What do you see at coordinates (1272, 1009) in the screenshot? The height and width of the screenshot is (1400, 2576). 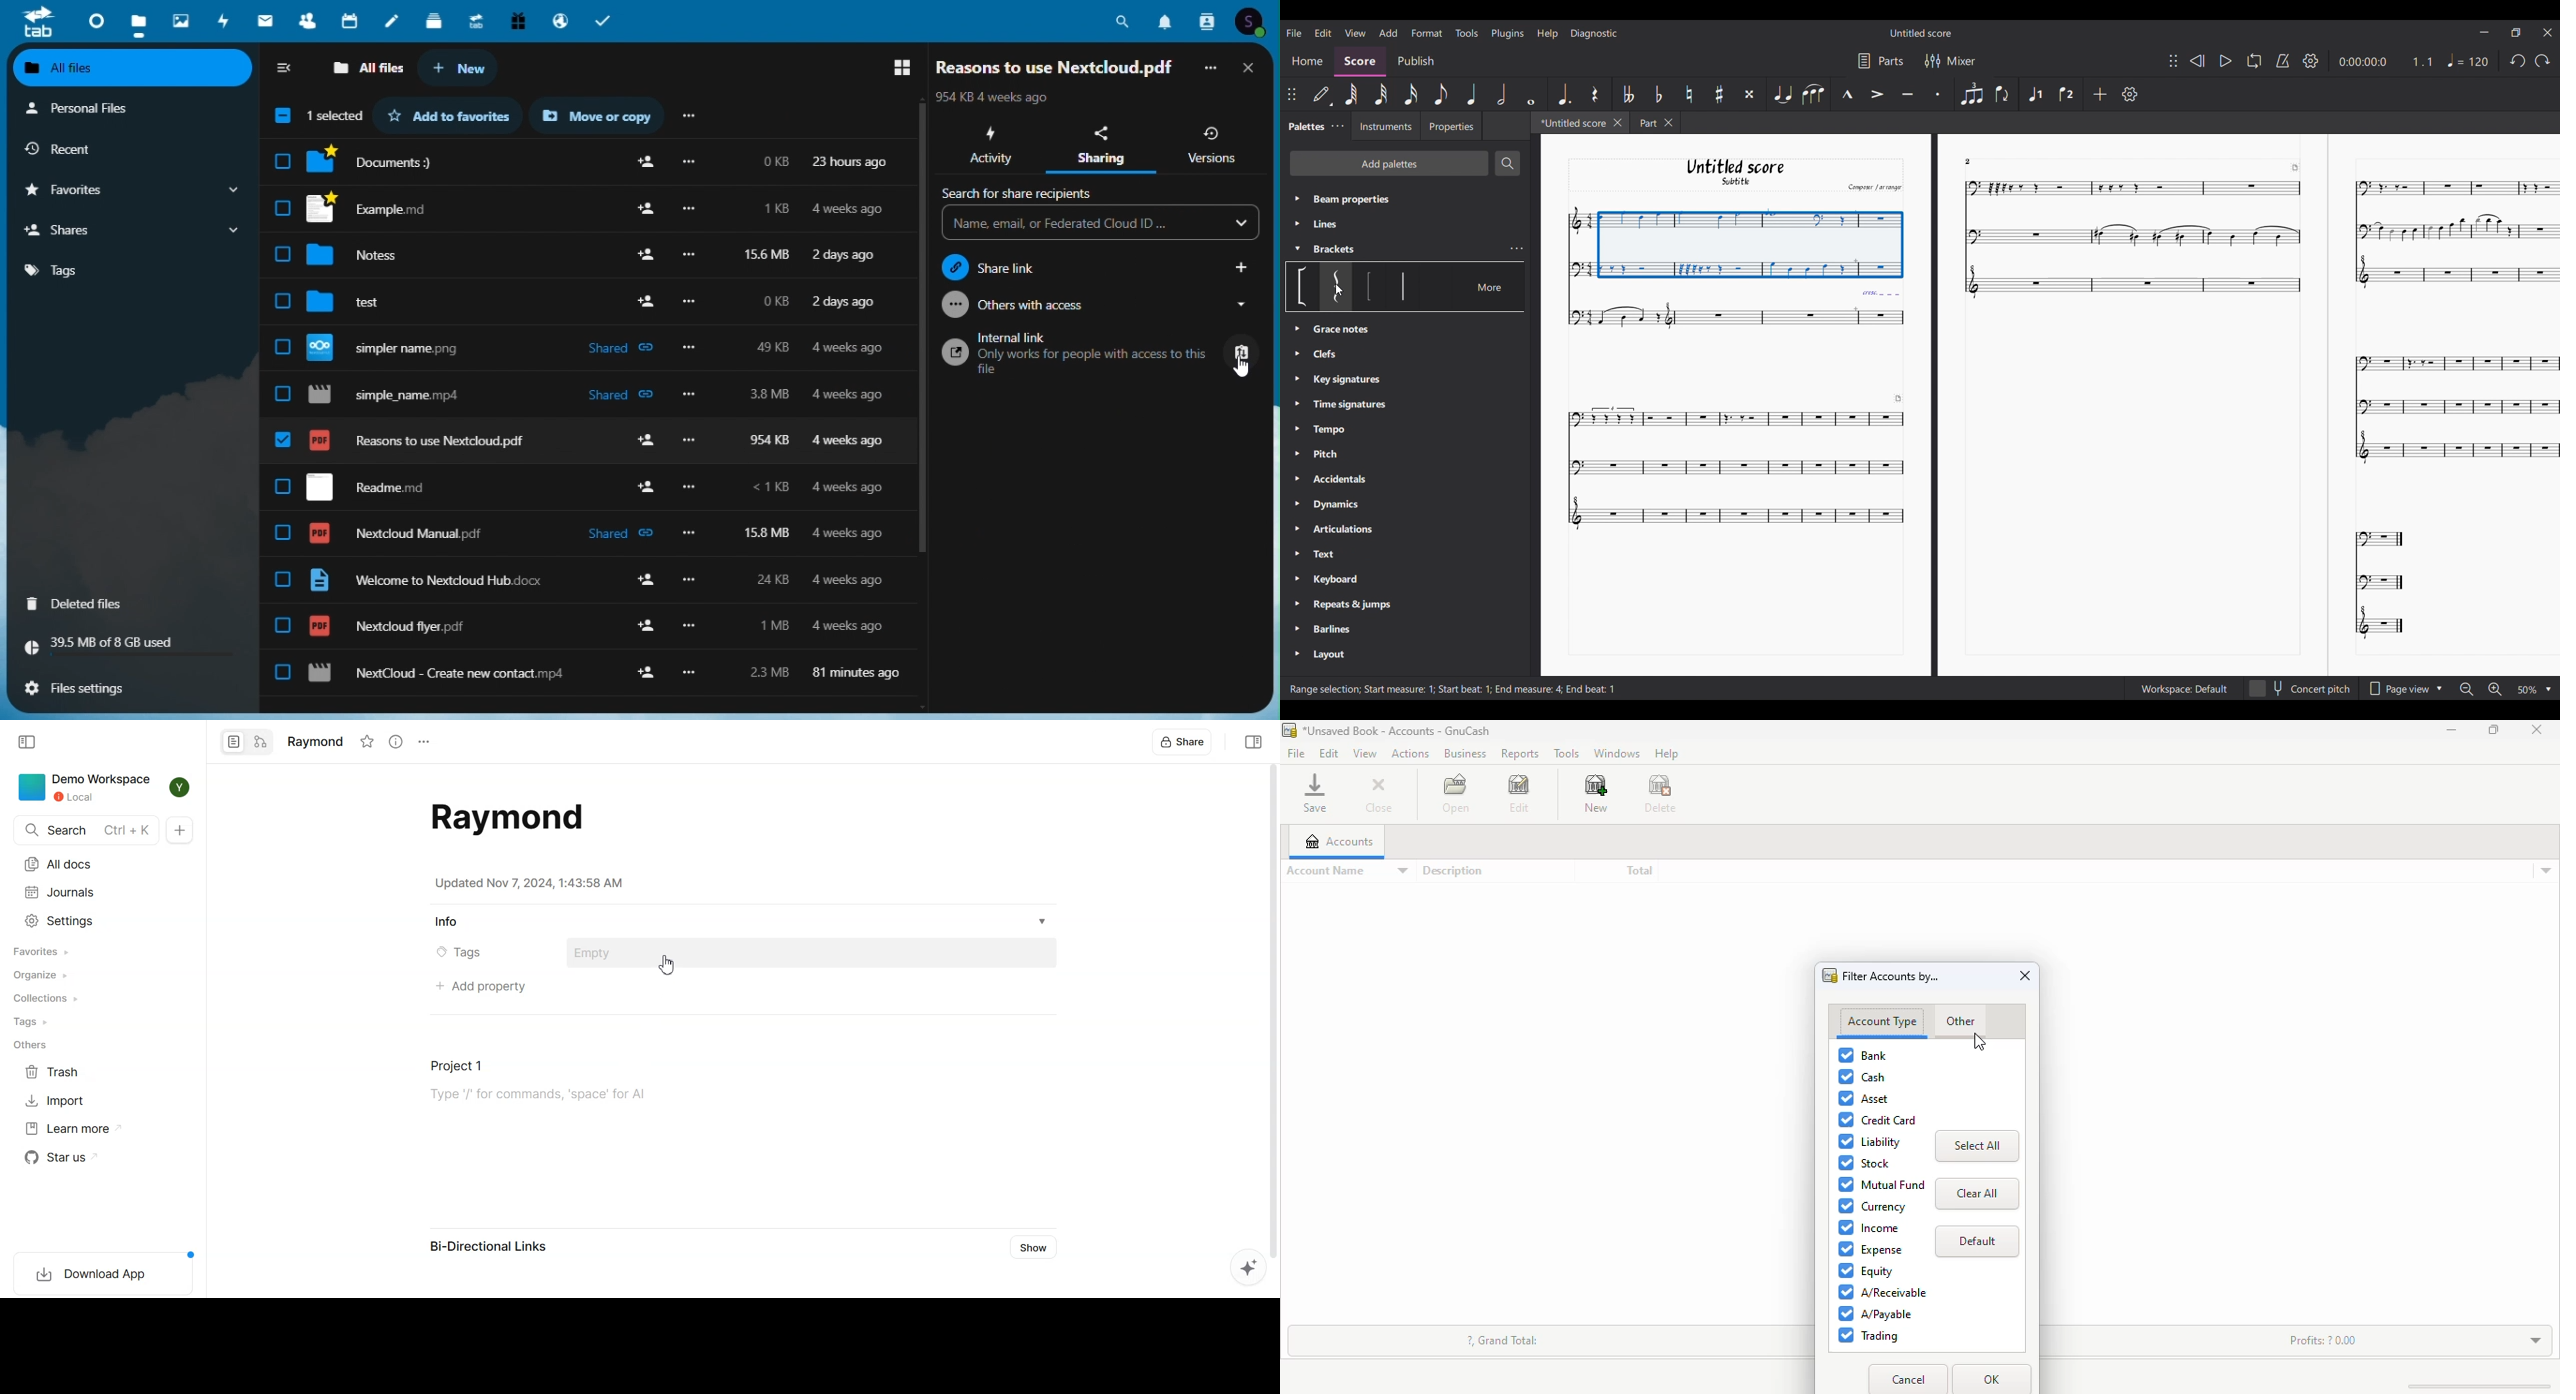 I see `Vertical scrollbar` at bounding box center [1272, 1009].